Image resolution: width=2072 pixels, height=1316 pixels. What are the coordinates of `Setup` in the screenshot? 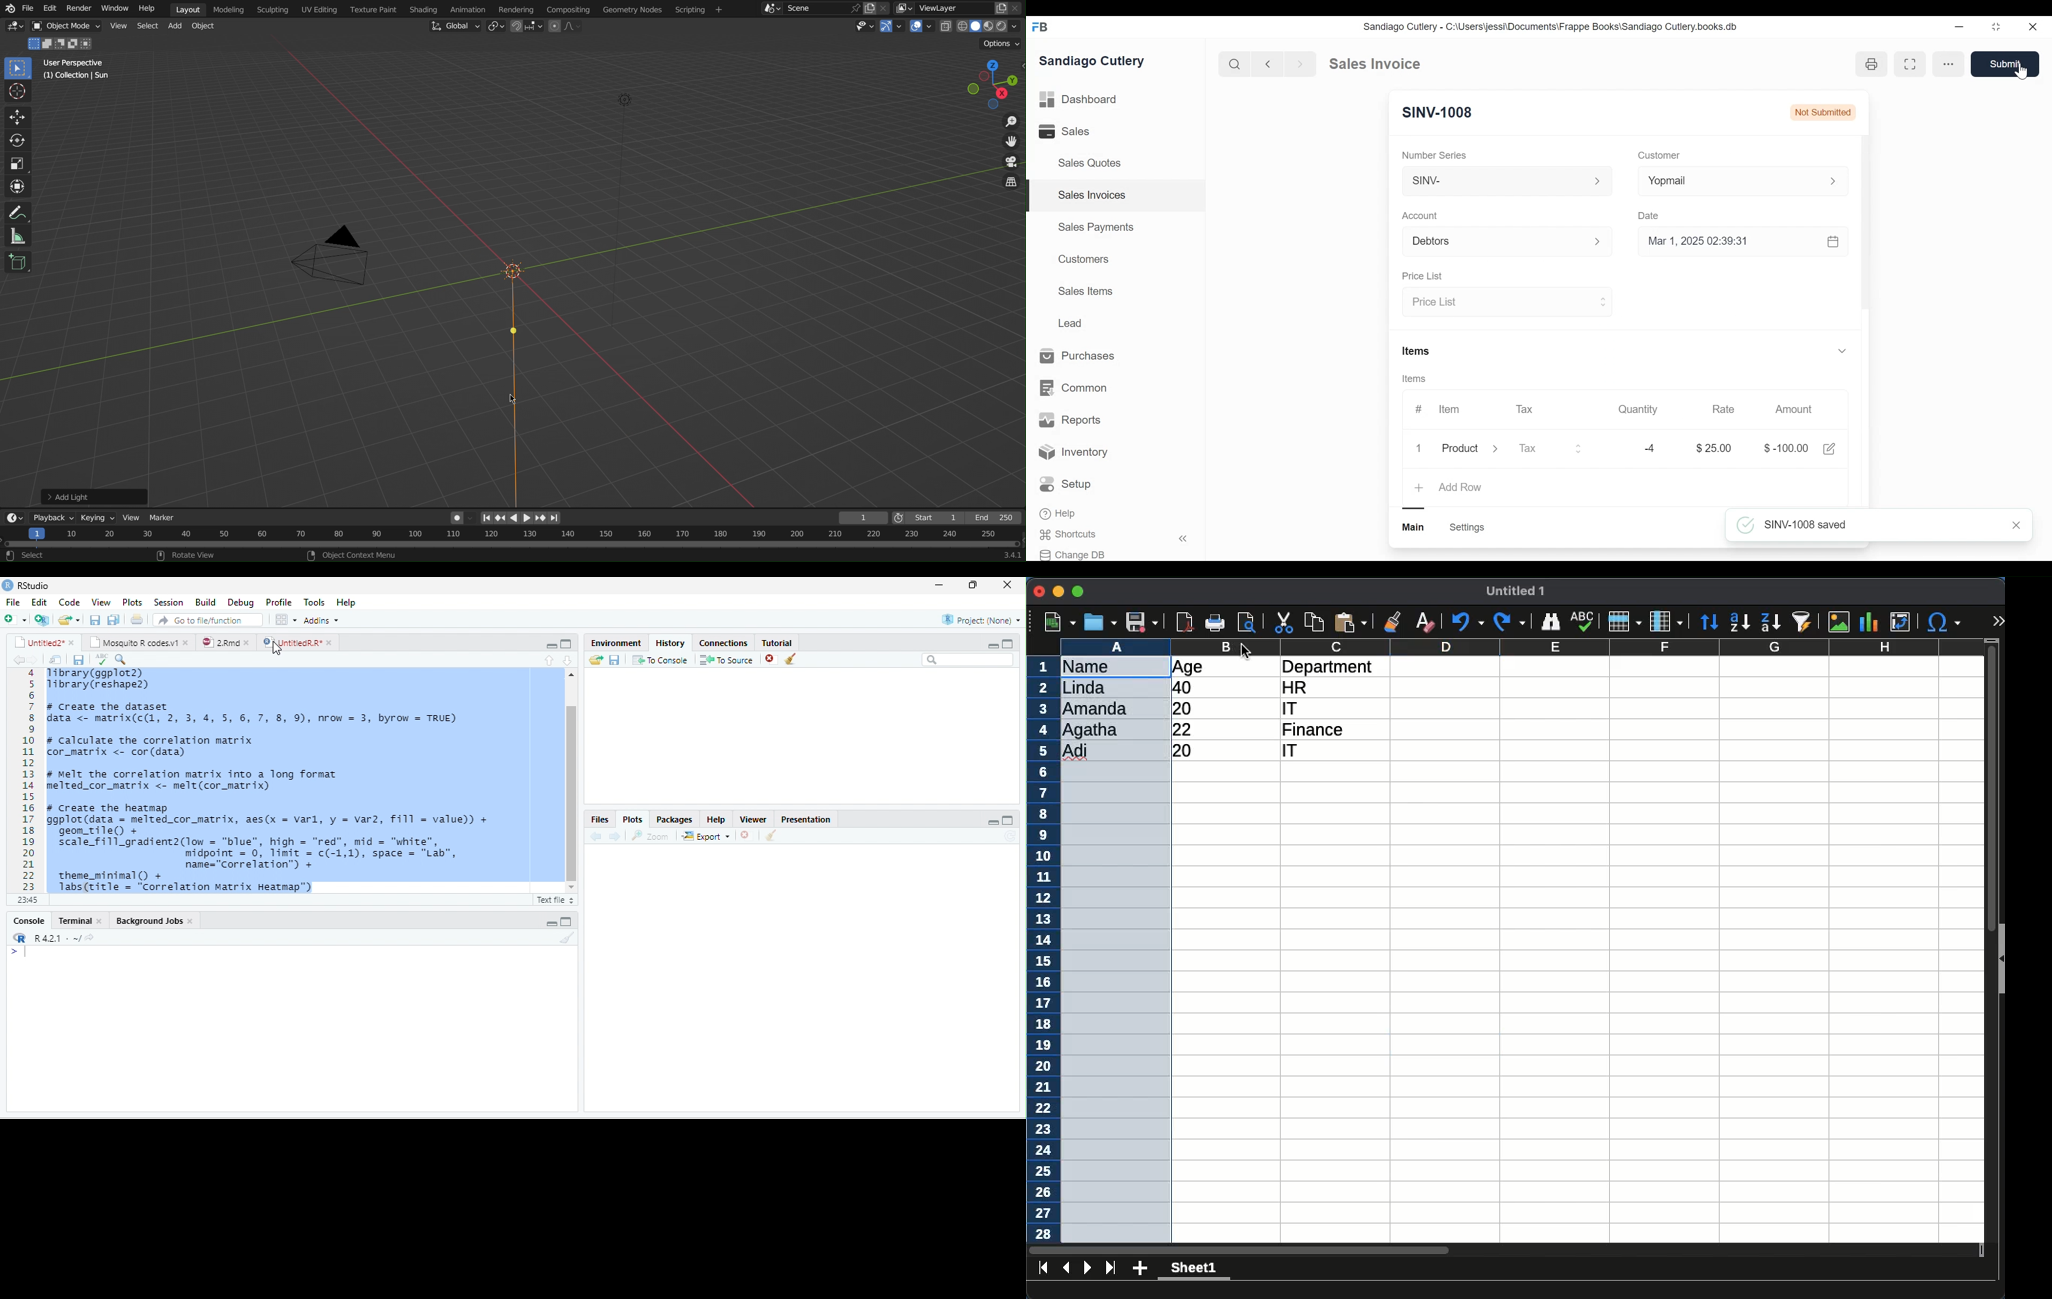 It's located at (1066, 484).